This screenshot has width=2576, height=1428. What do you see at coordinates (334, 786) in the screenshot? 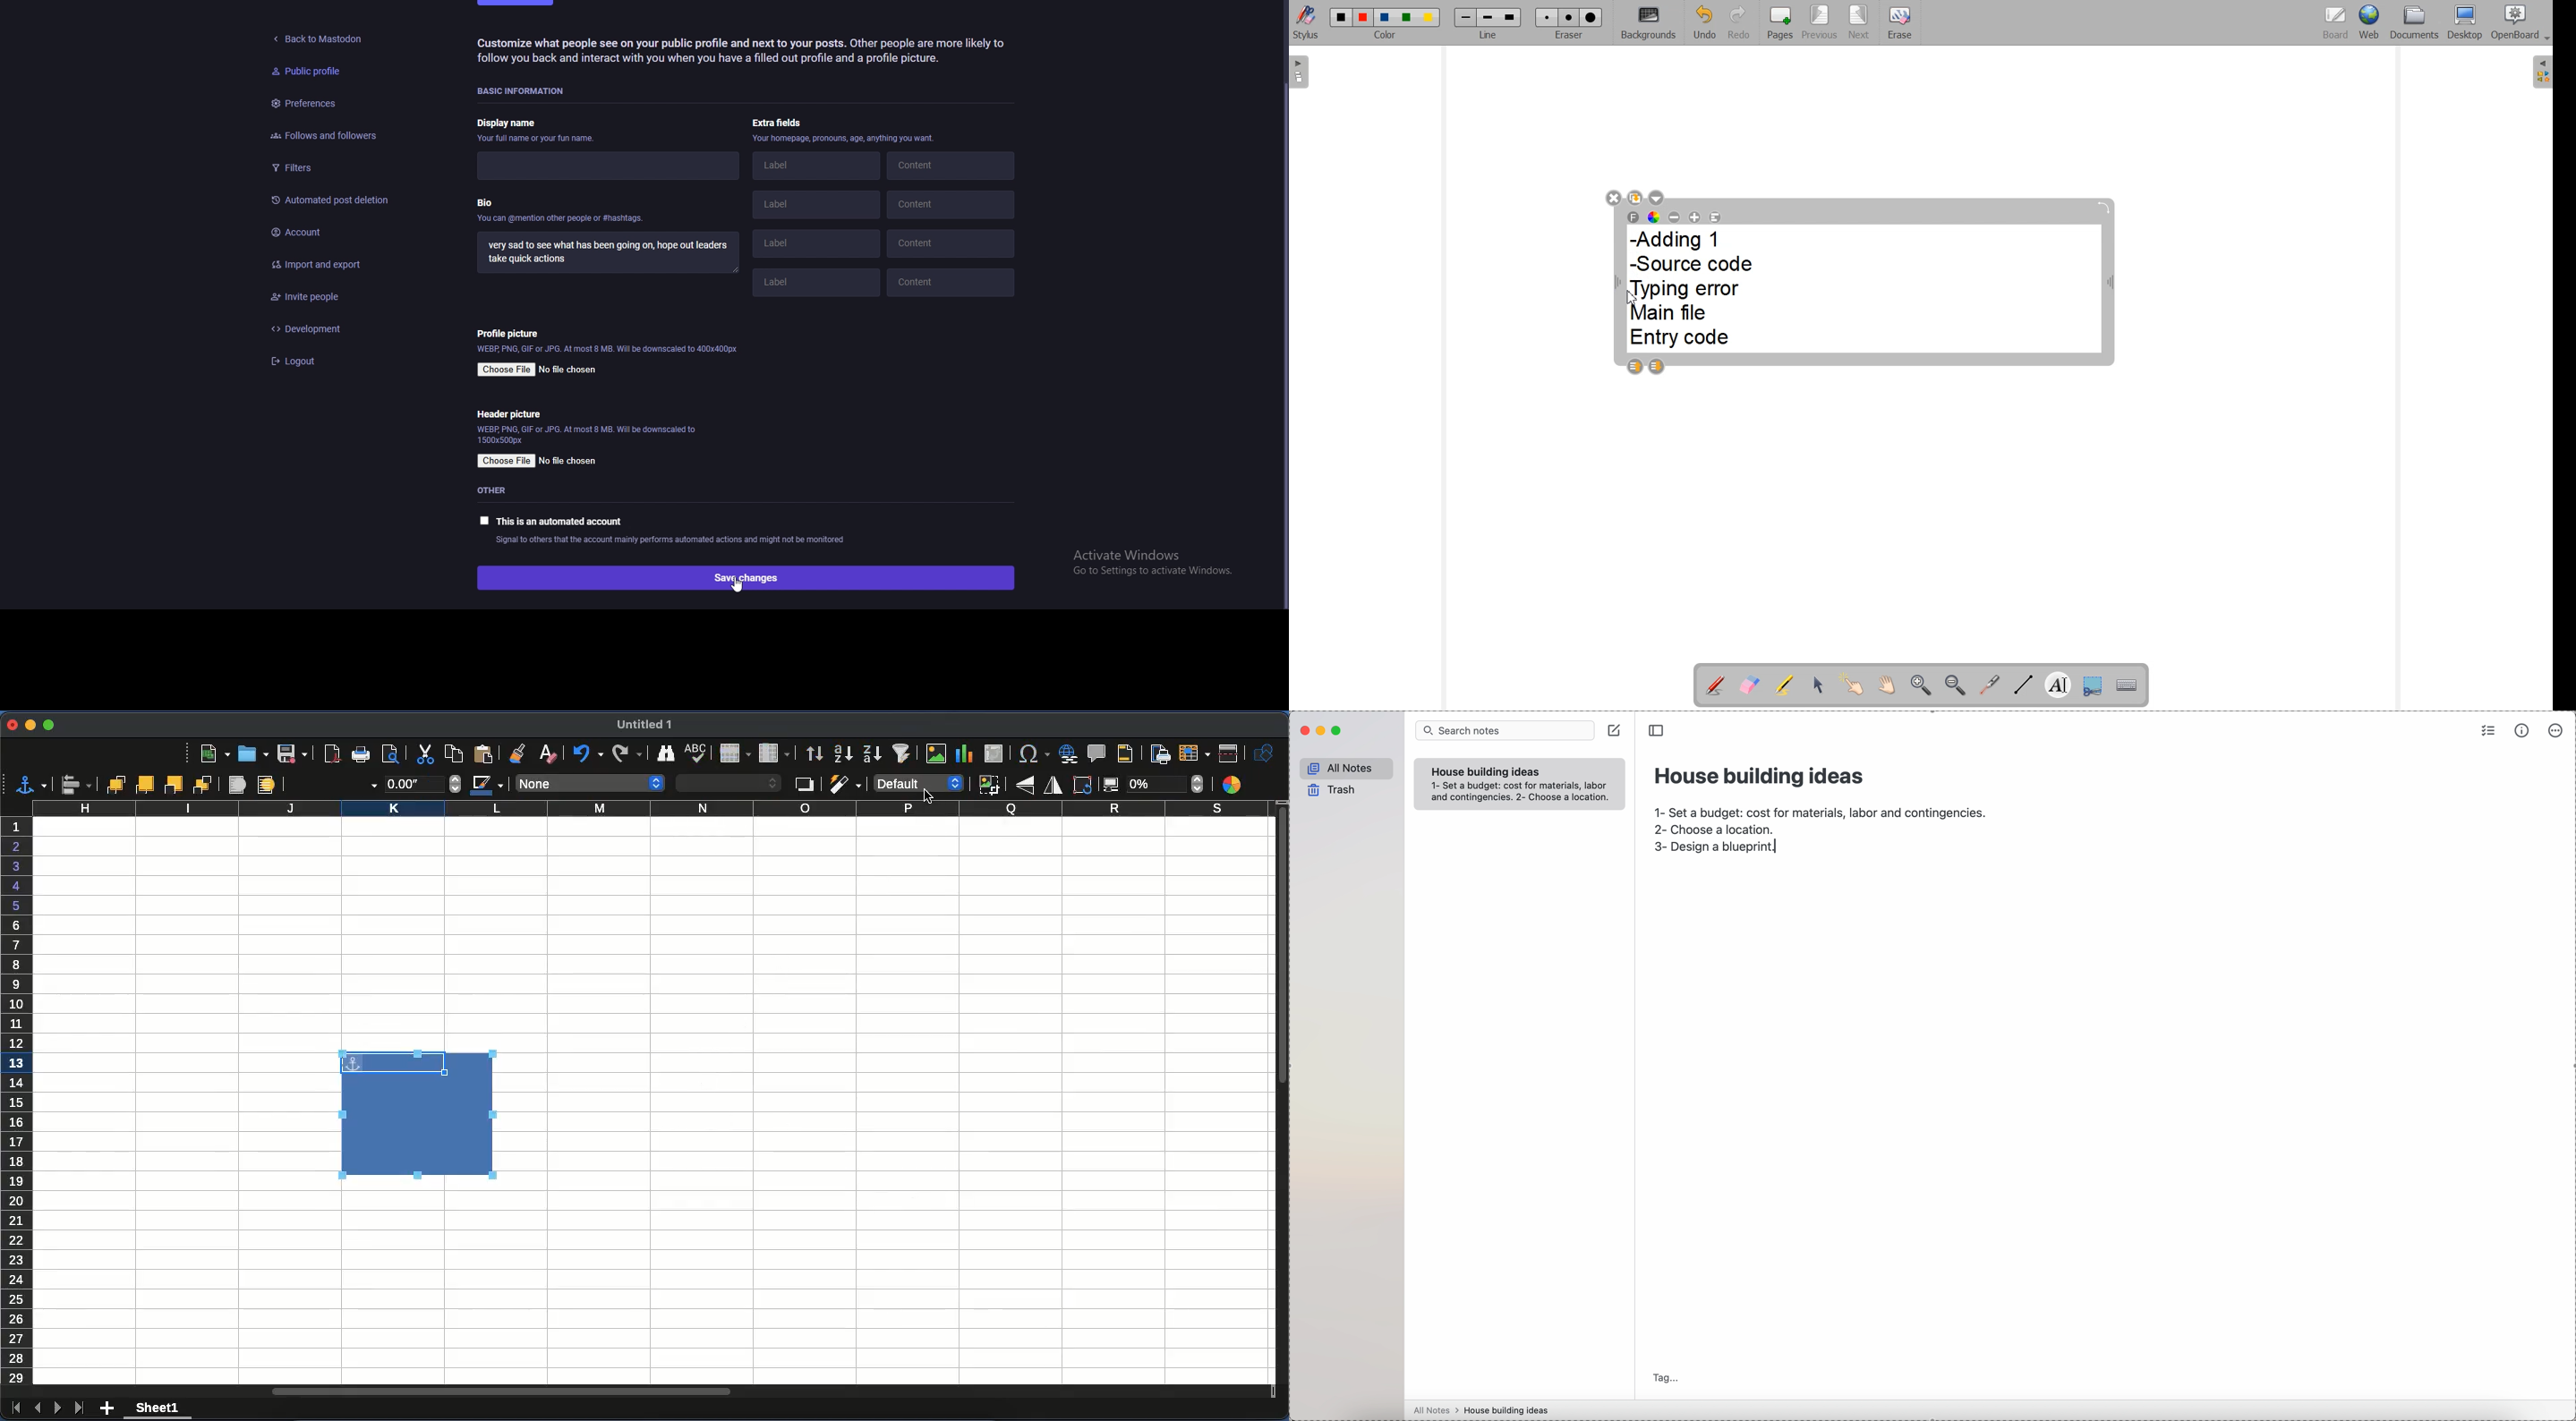
I see `line style` at bounding box center [334, 786].